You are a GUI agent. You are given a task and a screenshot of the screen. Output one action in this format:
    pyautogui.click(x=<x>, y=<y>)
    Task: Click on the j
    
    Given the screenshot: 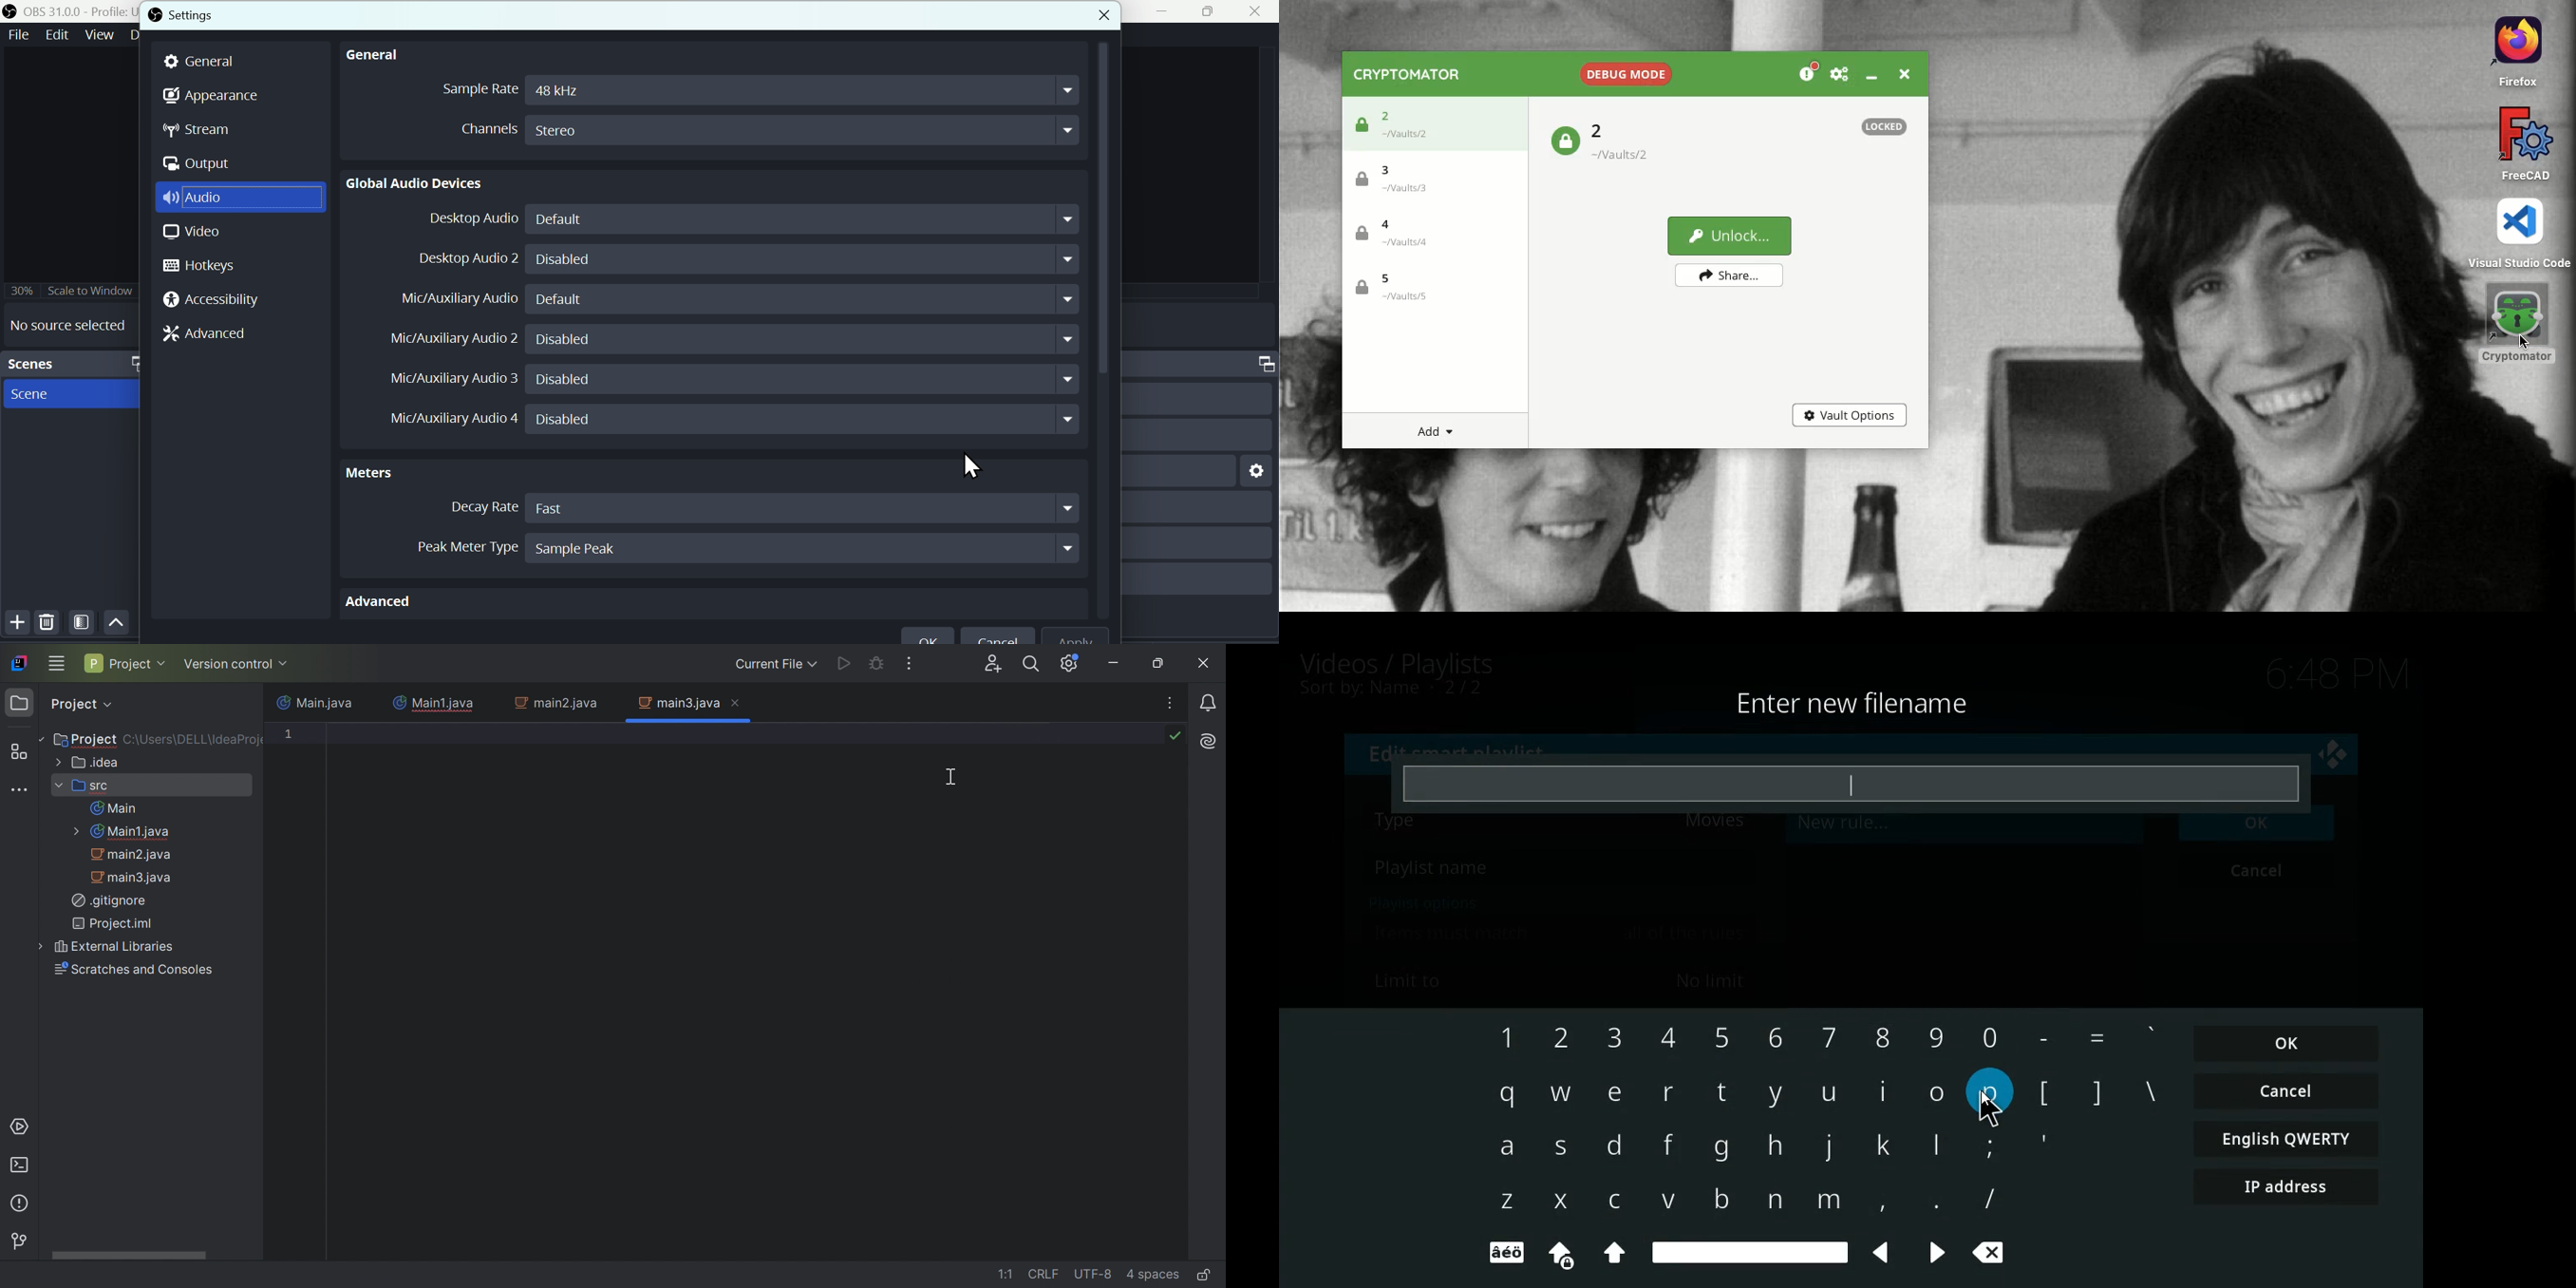 What is the action you would take?
    pyautogui.click(x=1830, y=1146)
    